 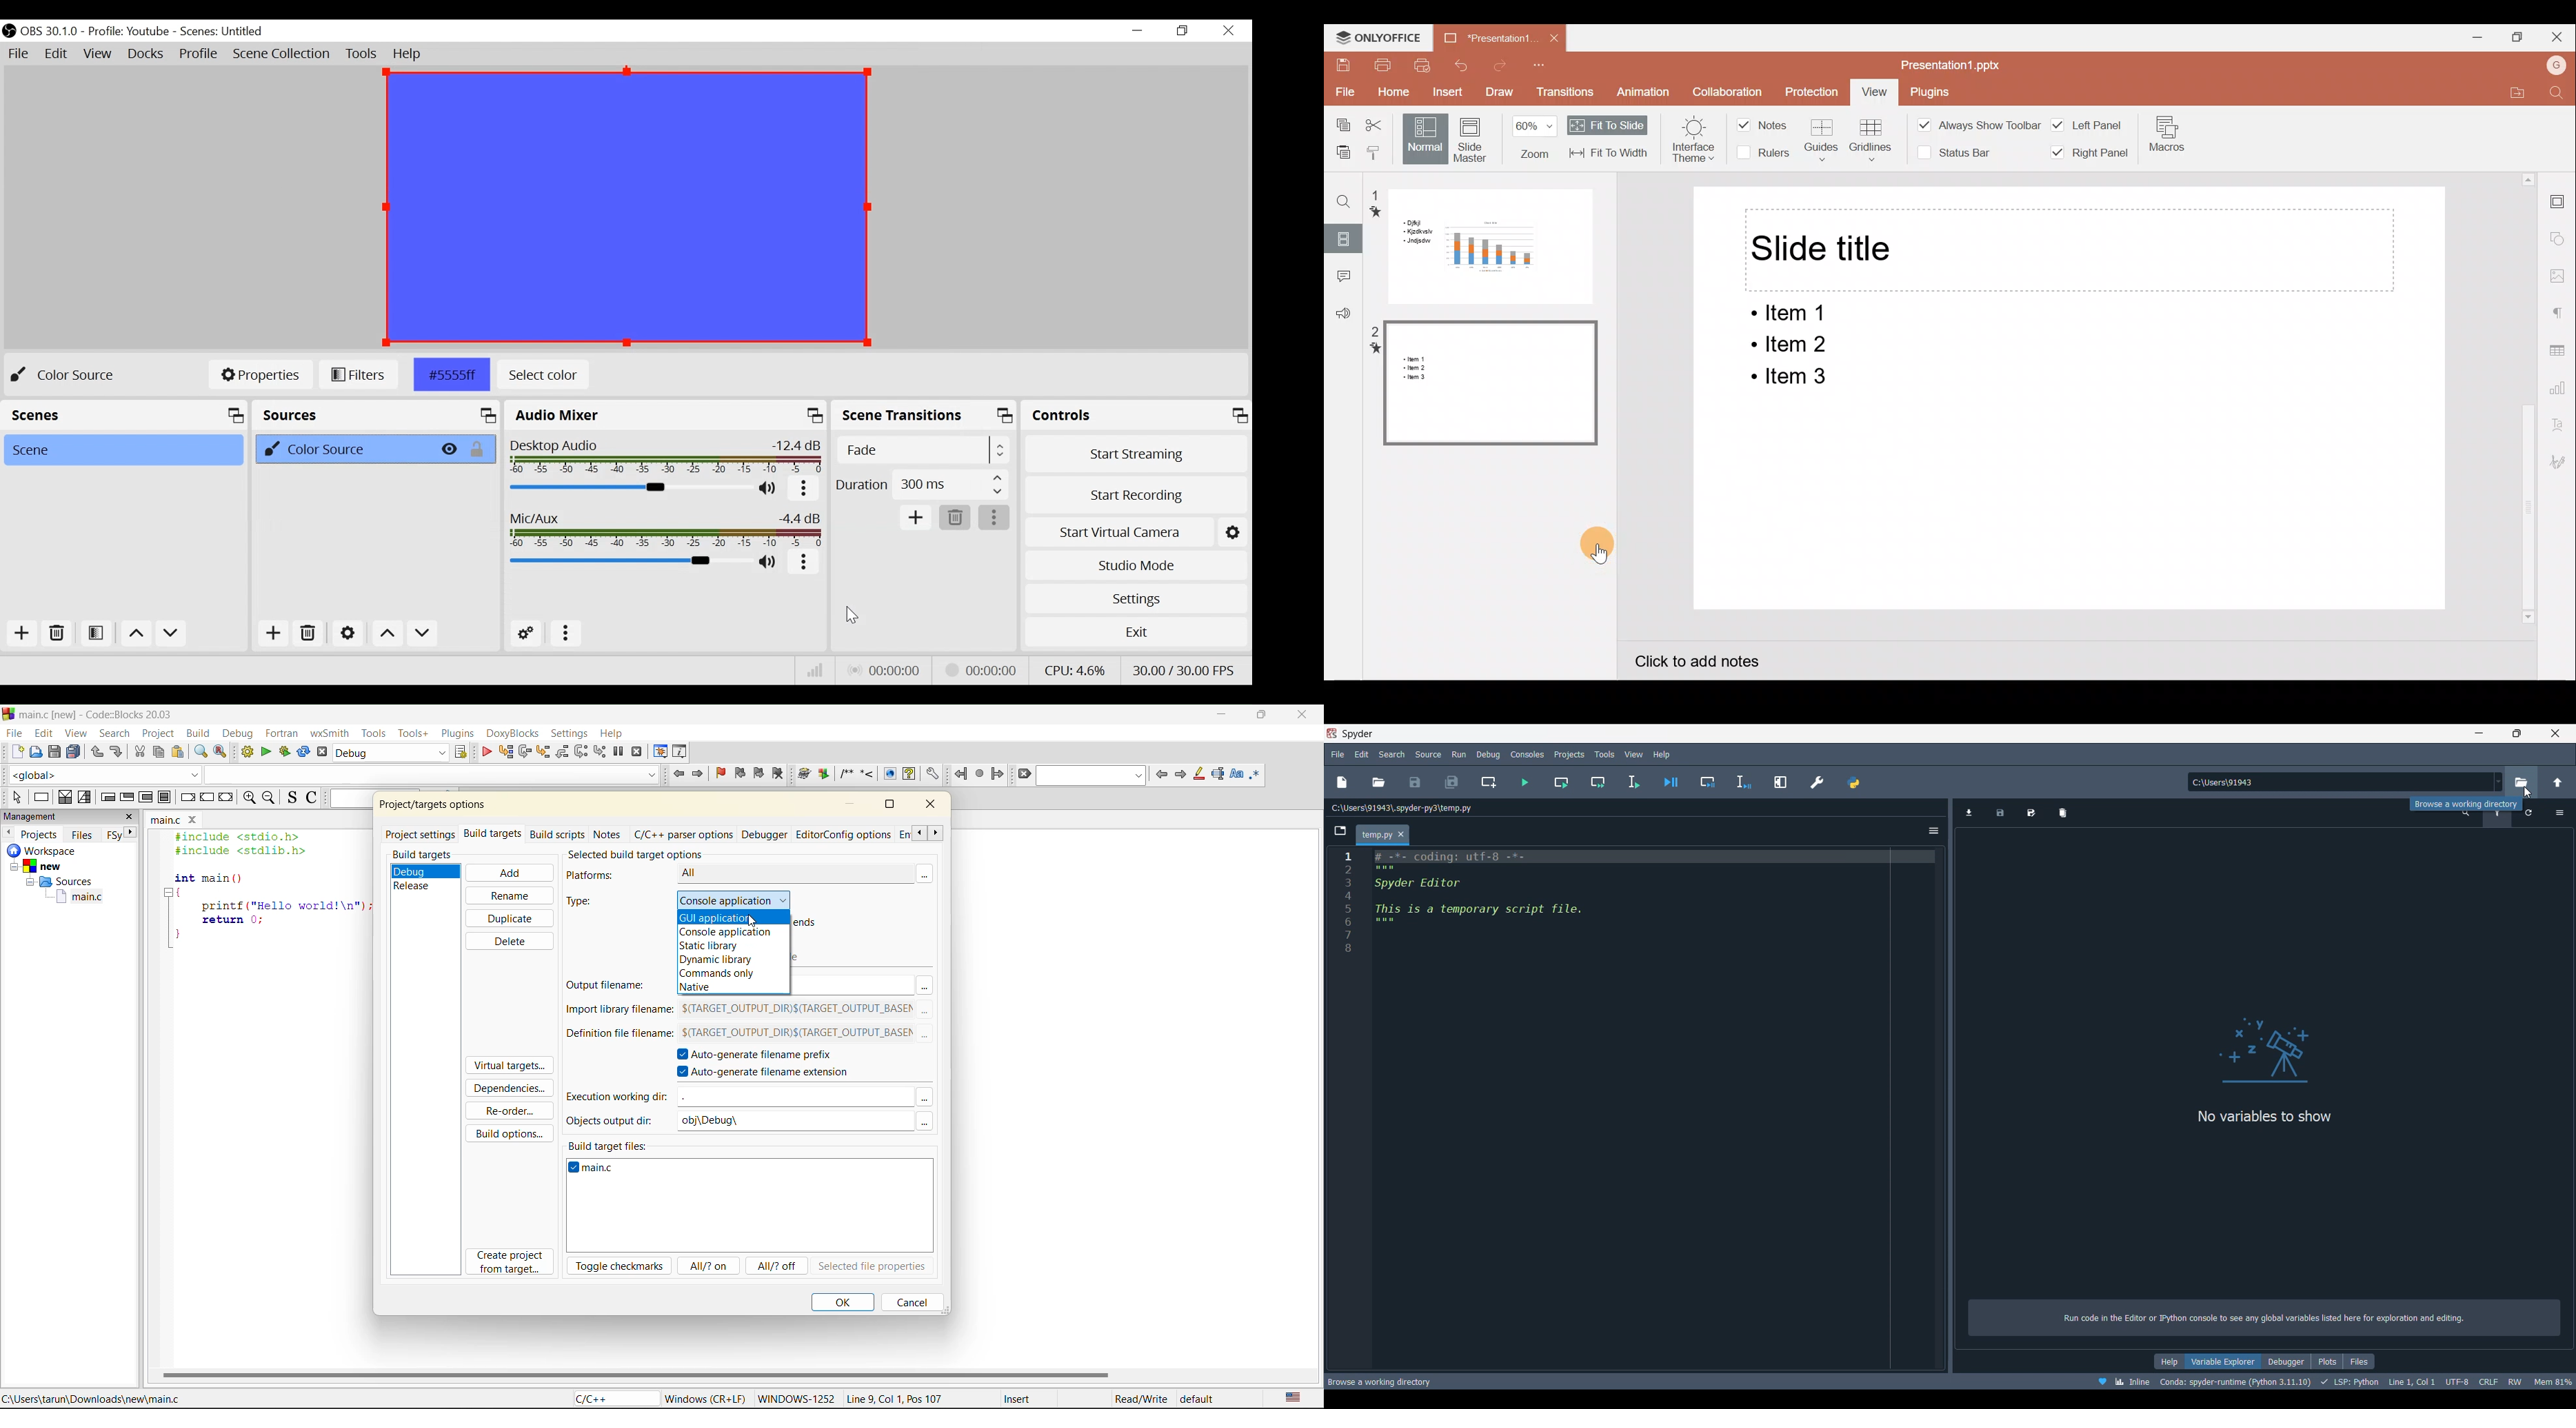 I want to click on new, so click(x=55, y=866).